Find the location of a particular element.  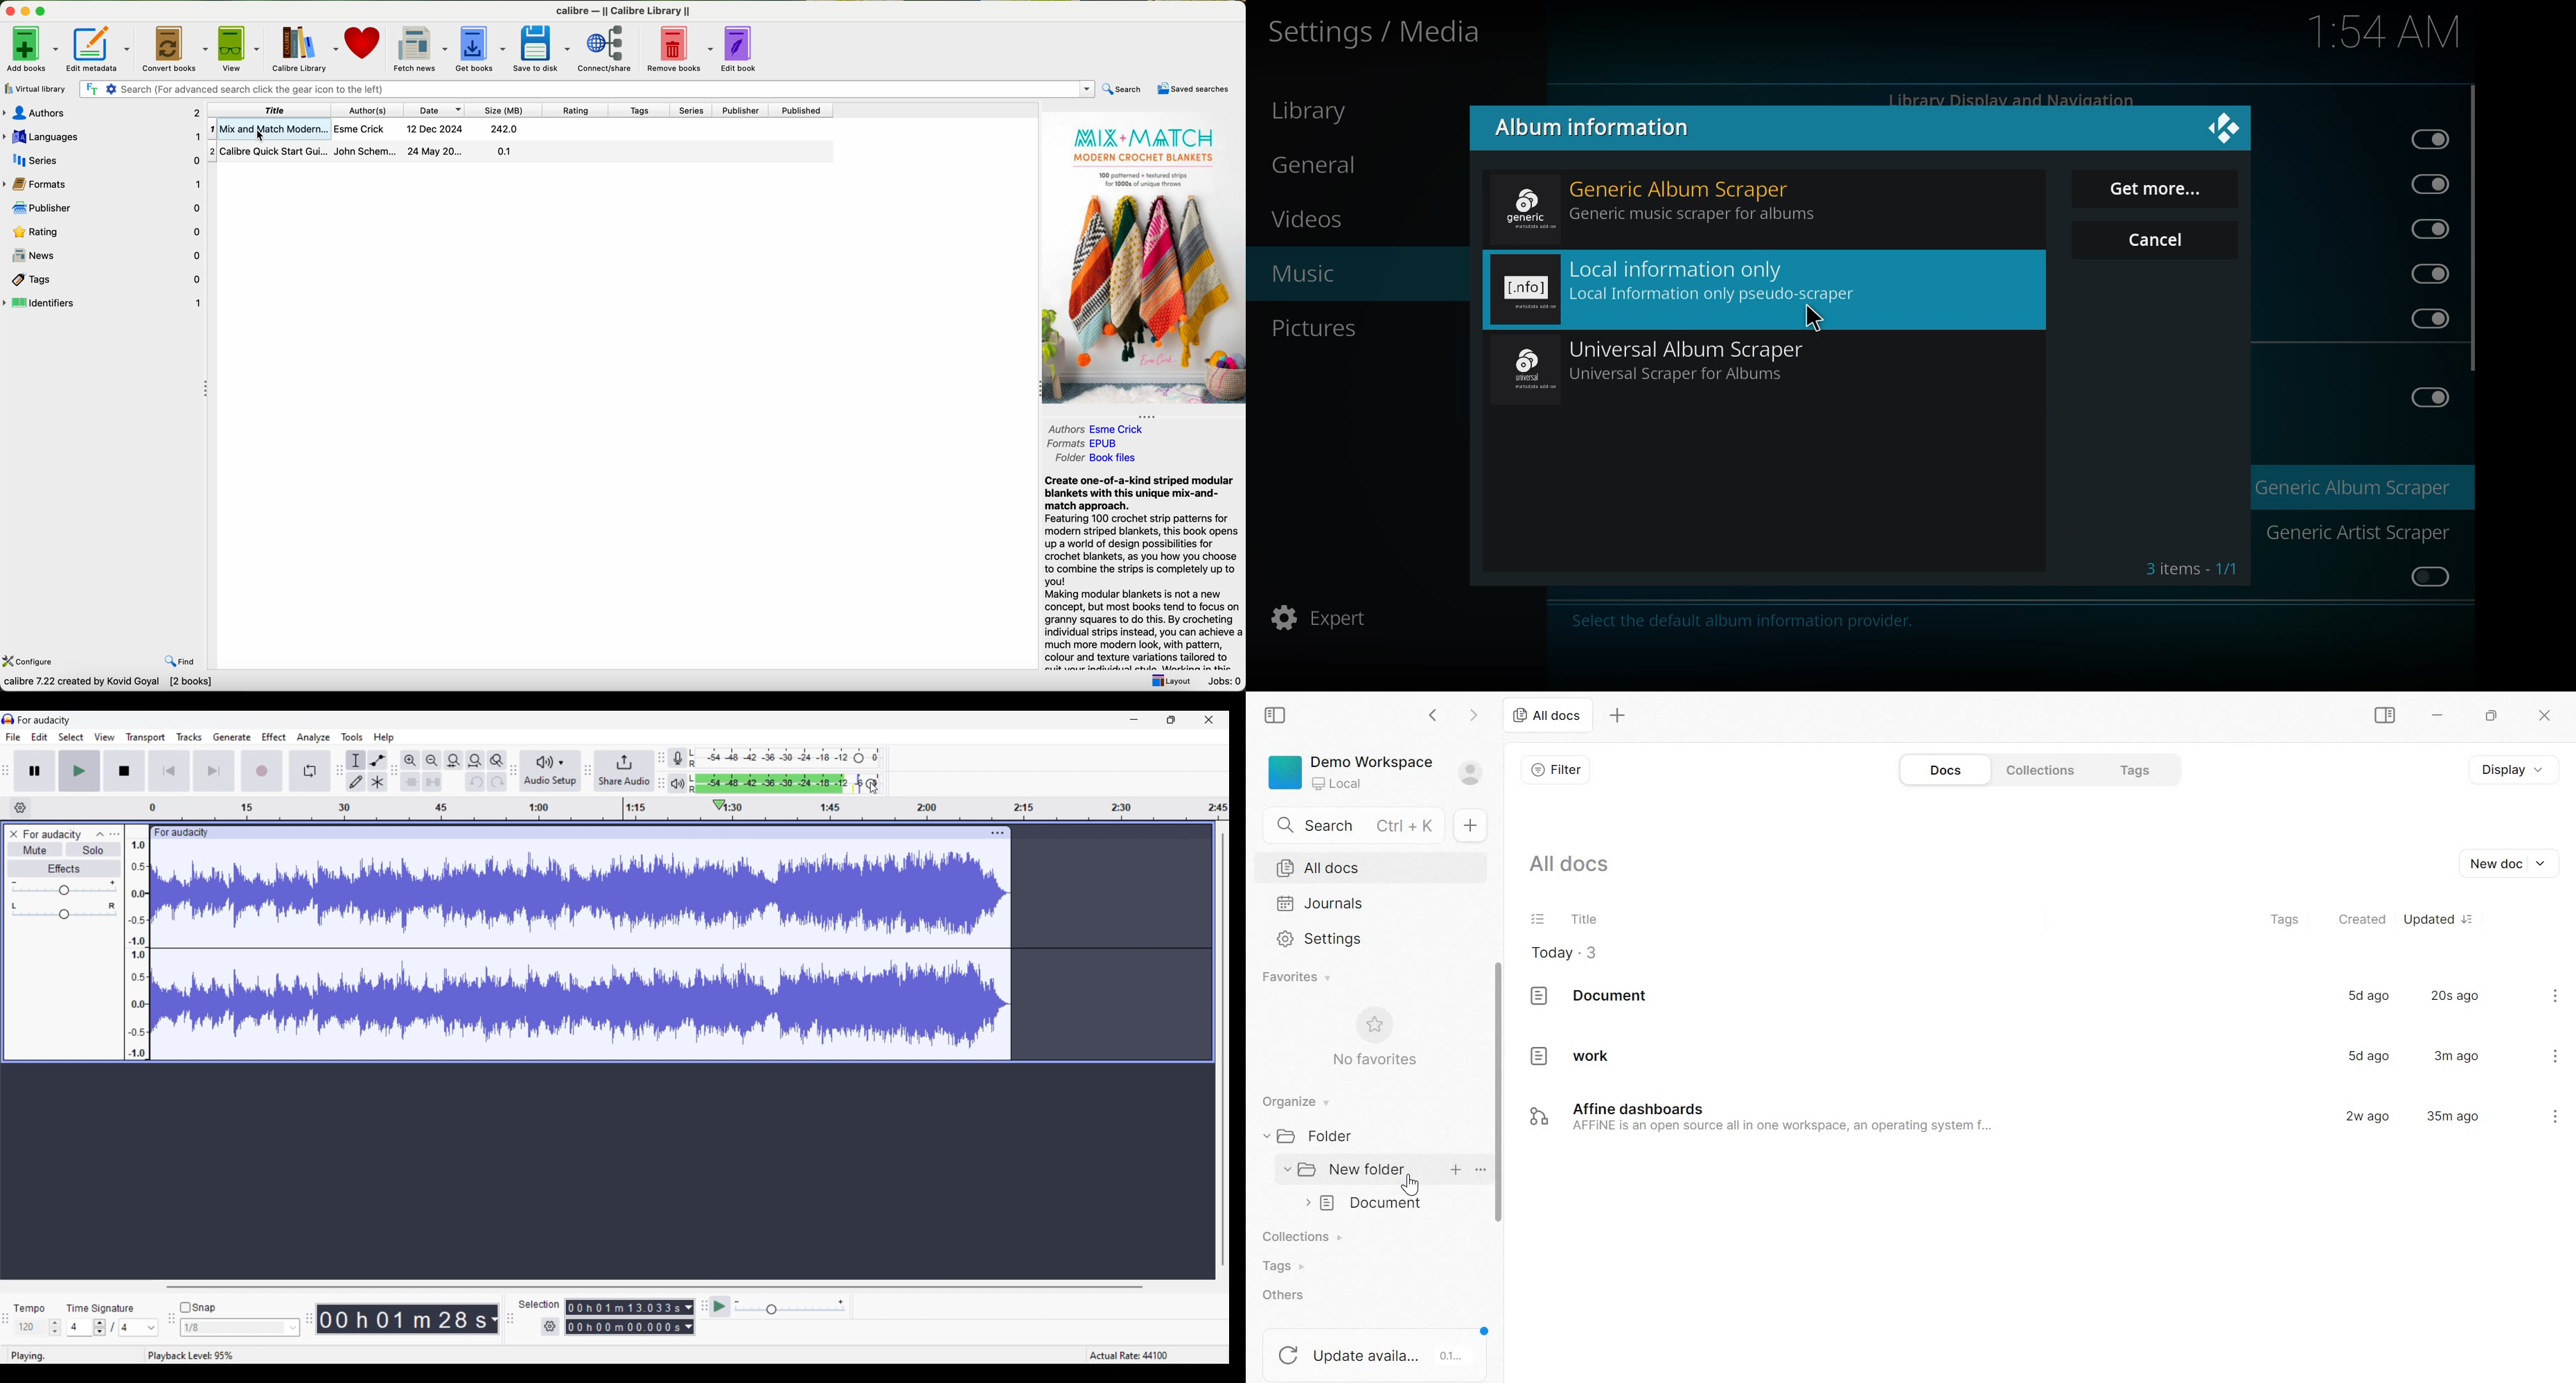

news is located at coordinates (104, 254).